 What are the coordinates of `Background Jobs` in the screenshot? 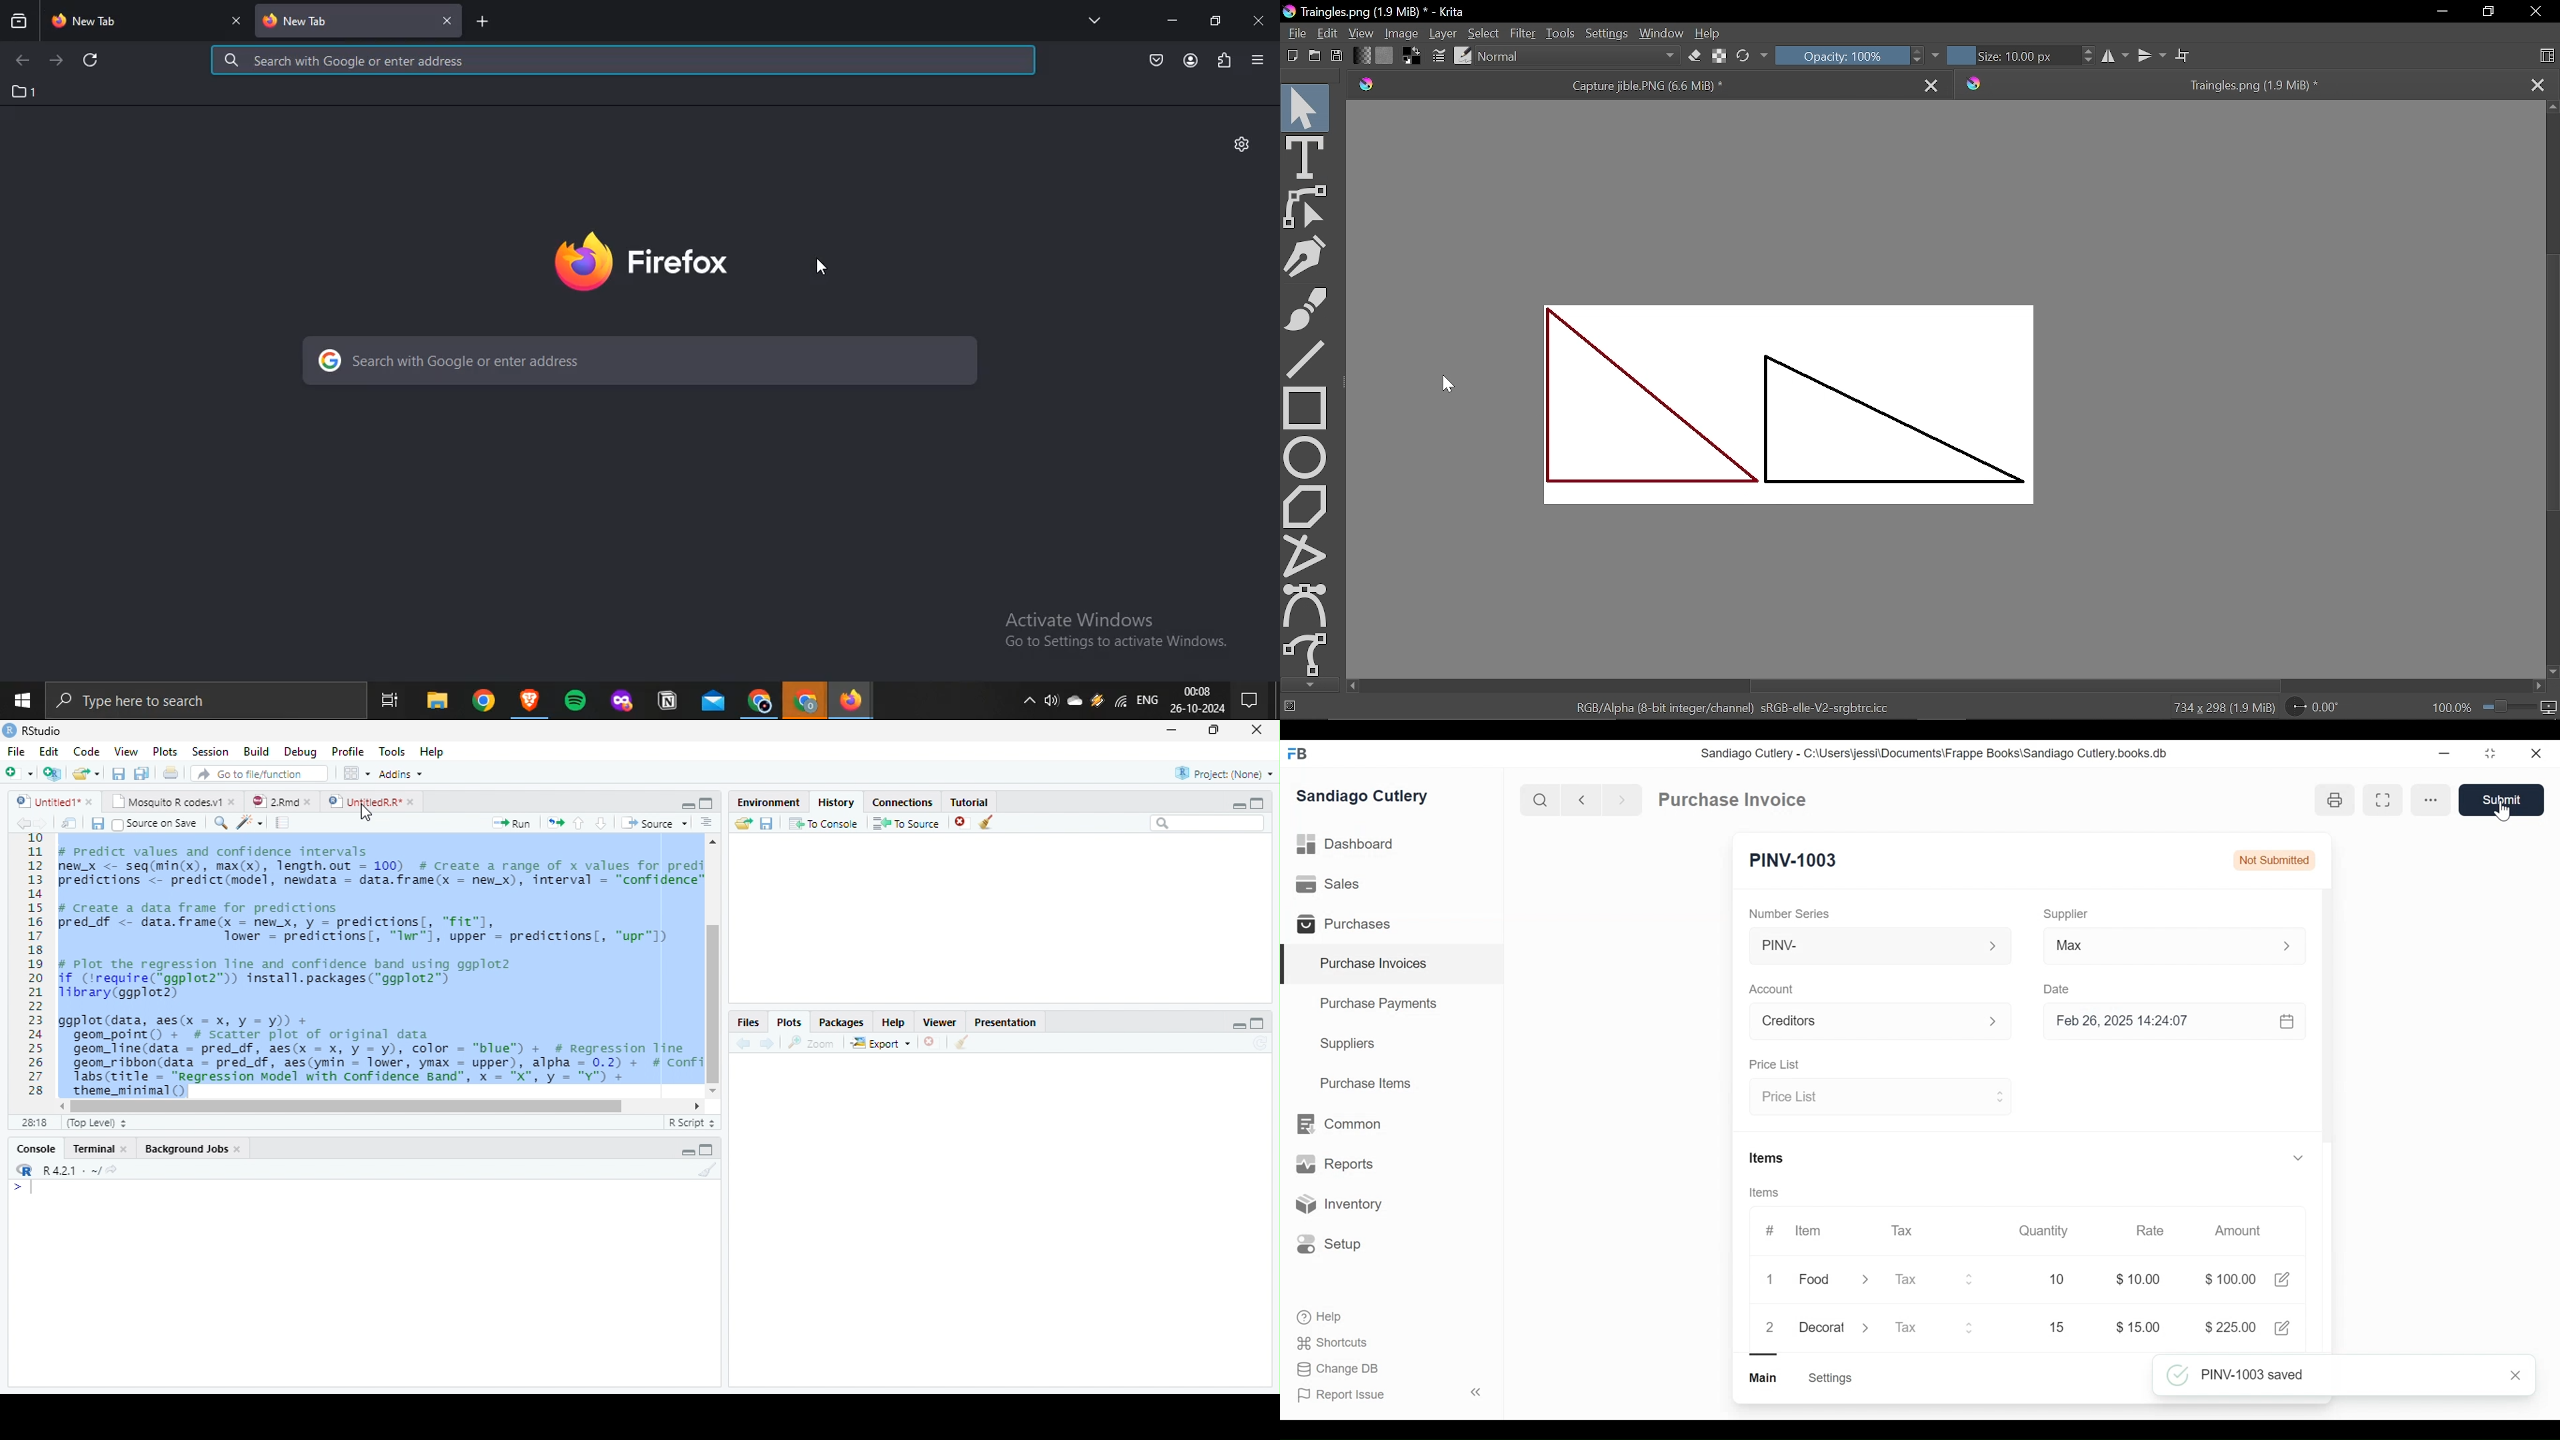 It's located at (192, 1148).